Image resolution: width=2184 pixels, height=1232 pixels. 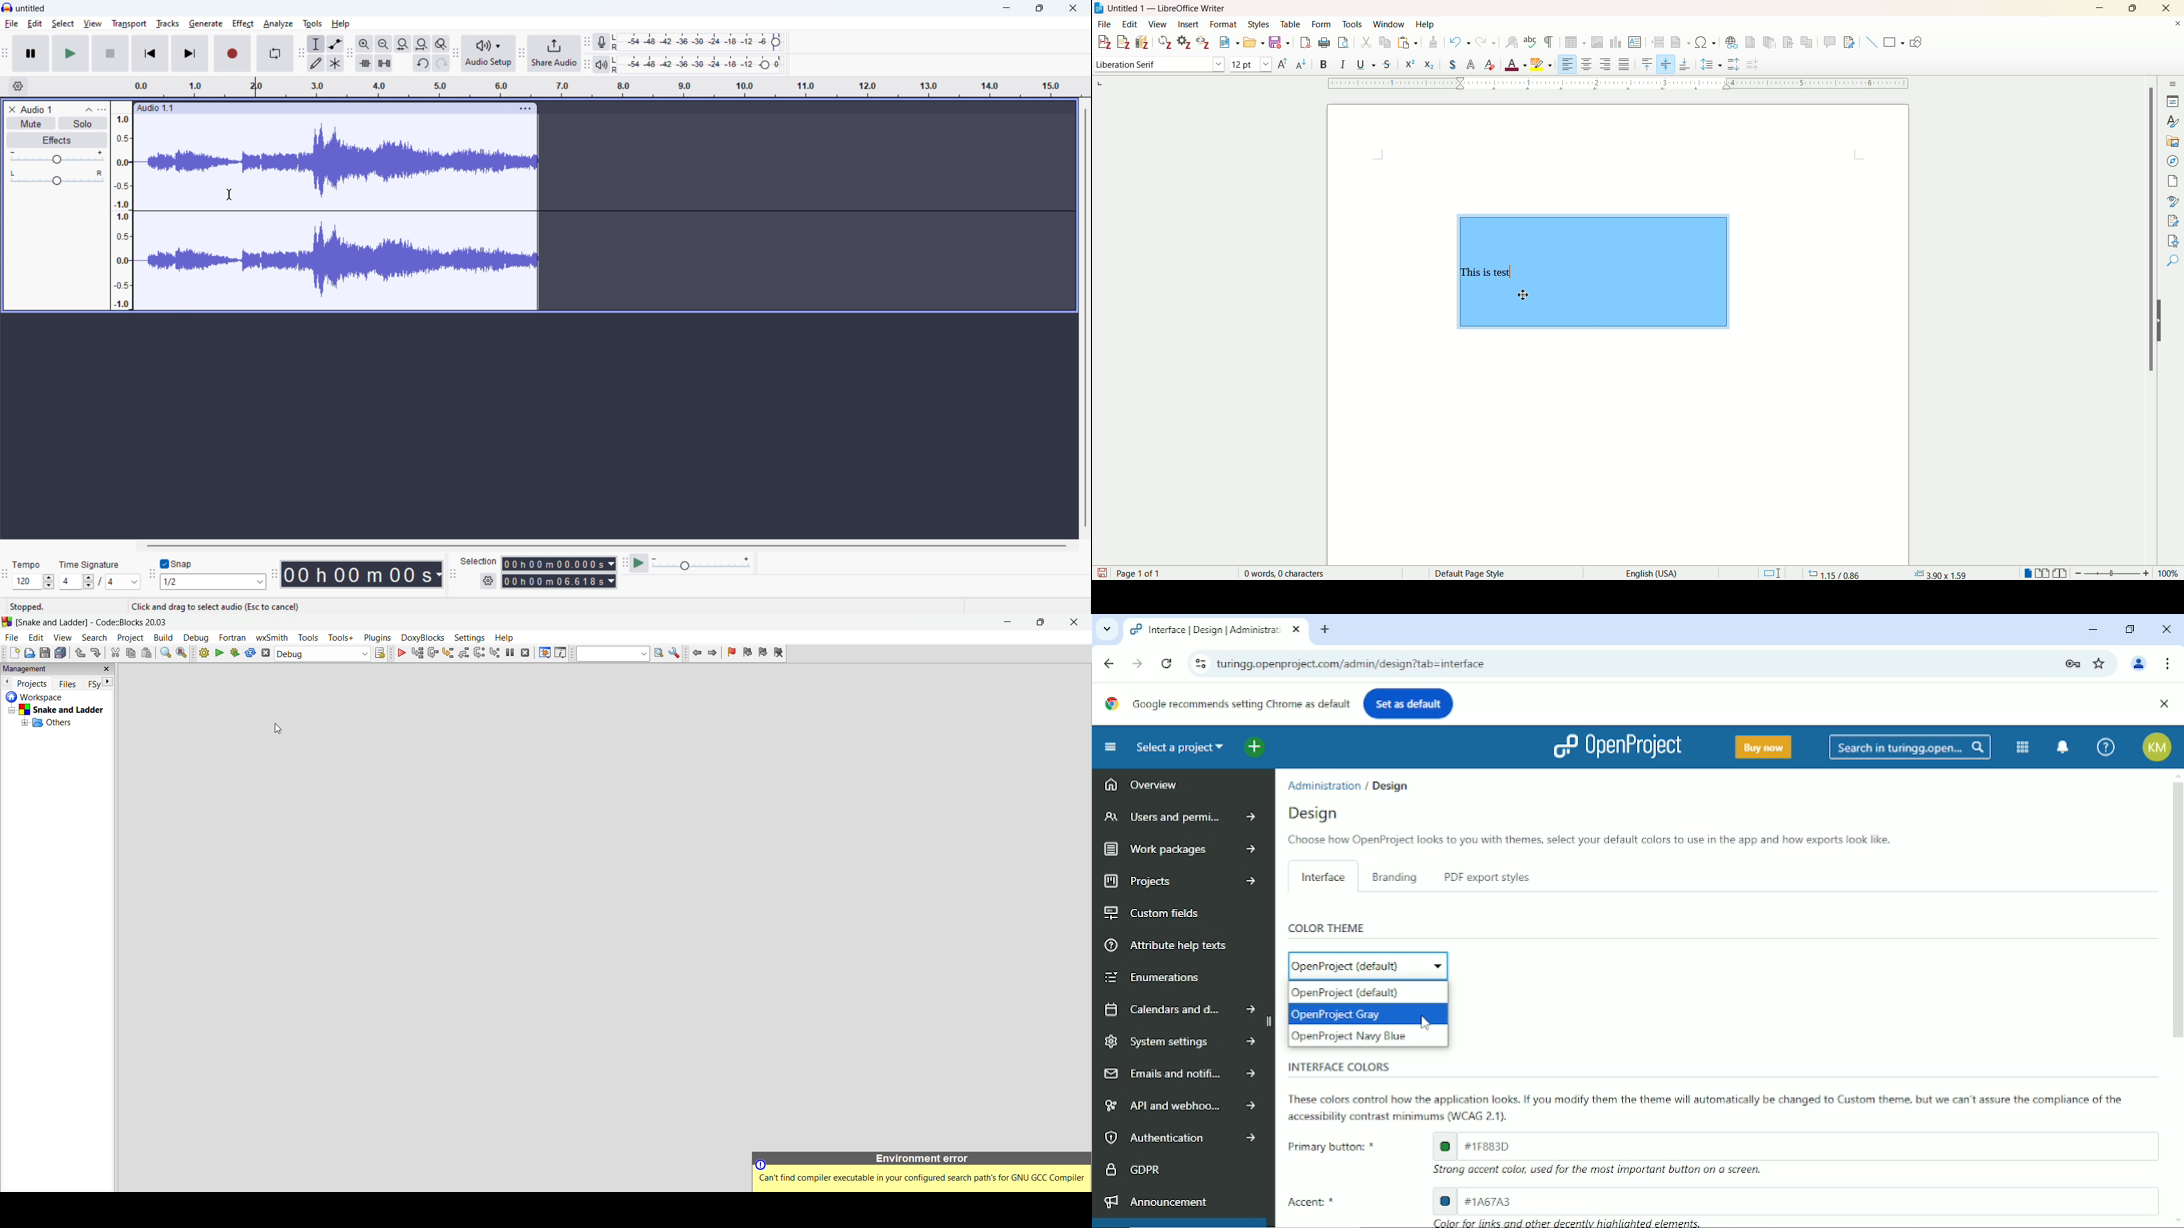 What do you see at coordinates (586, 65) in the screenshot?
I see `playback meter toolbar` at bounding box center [586, 65].